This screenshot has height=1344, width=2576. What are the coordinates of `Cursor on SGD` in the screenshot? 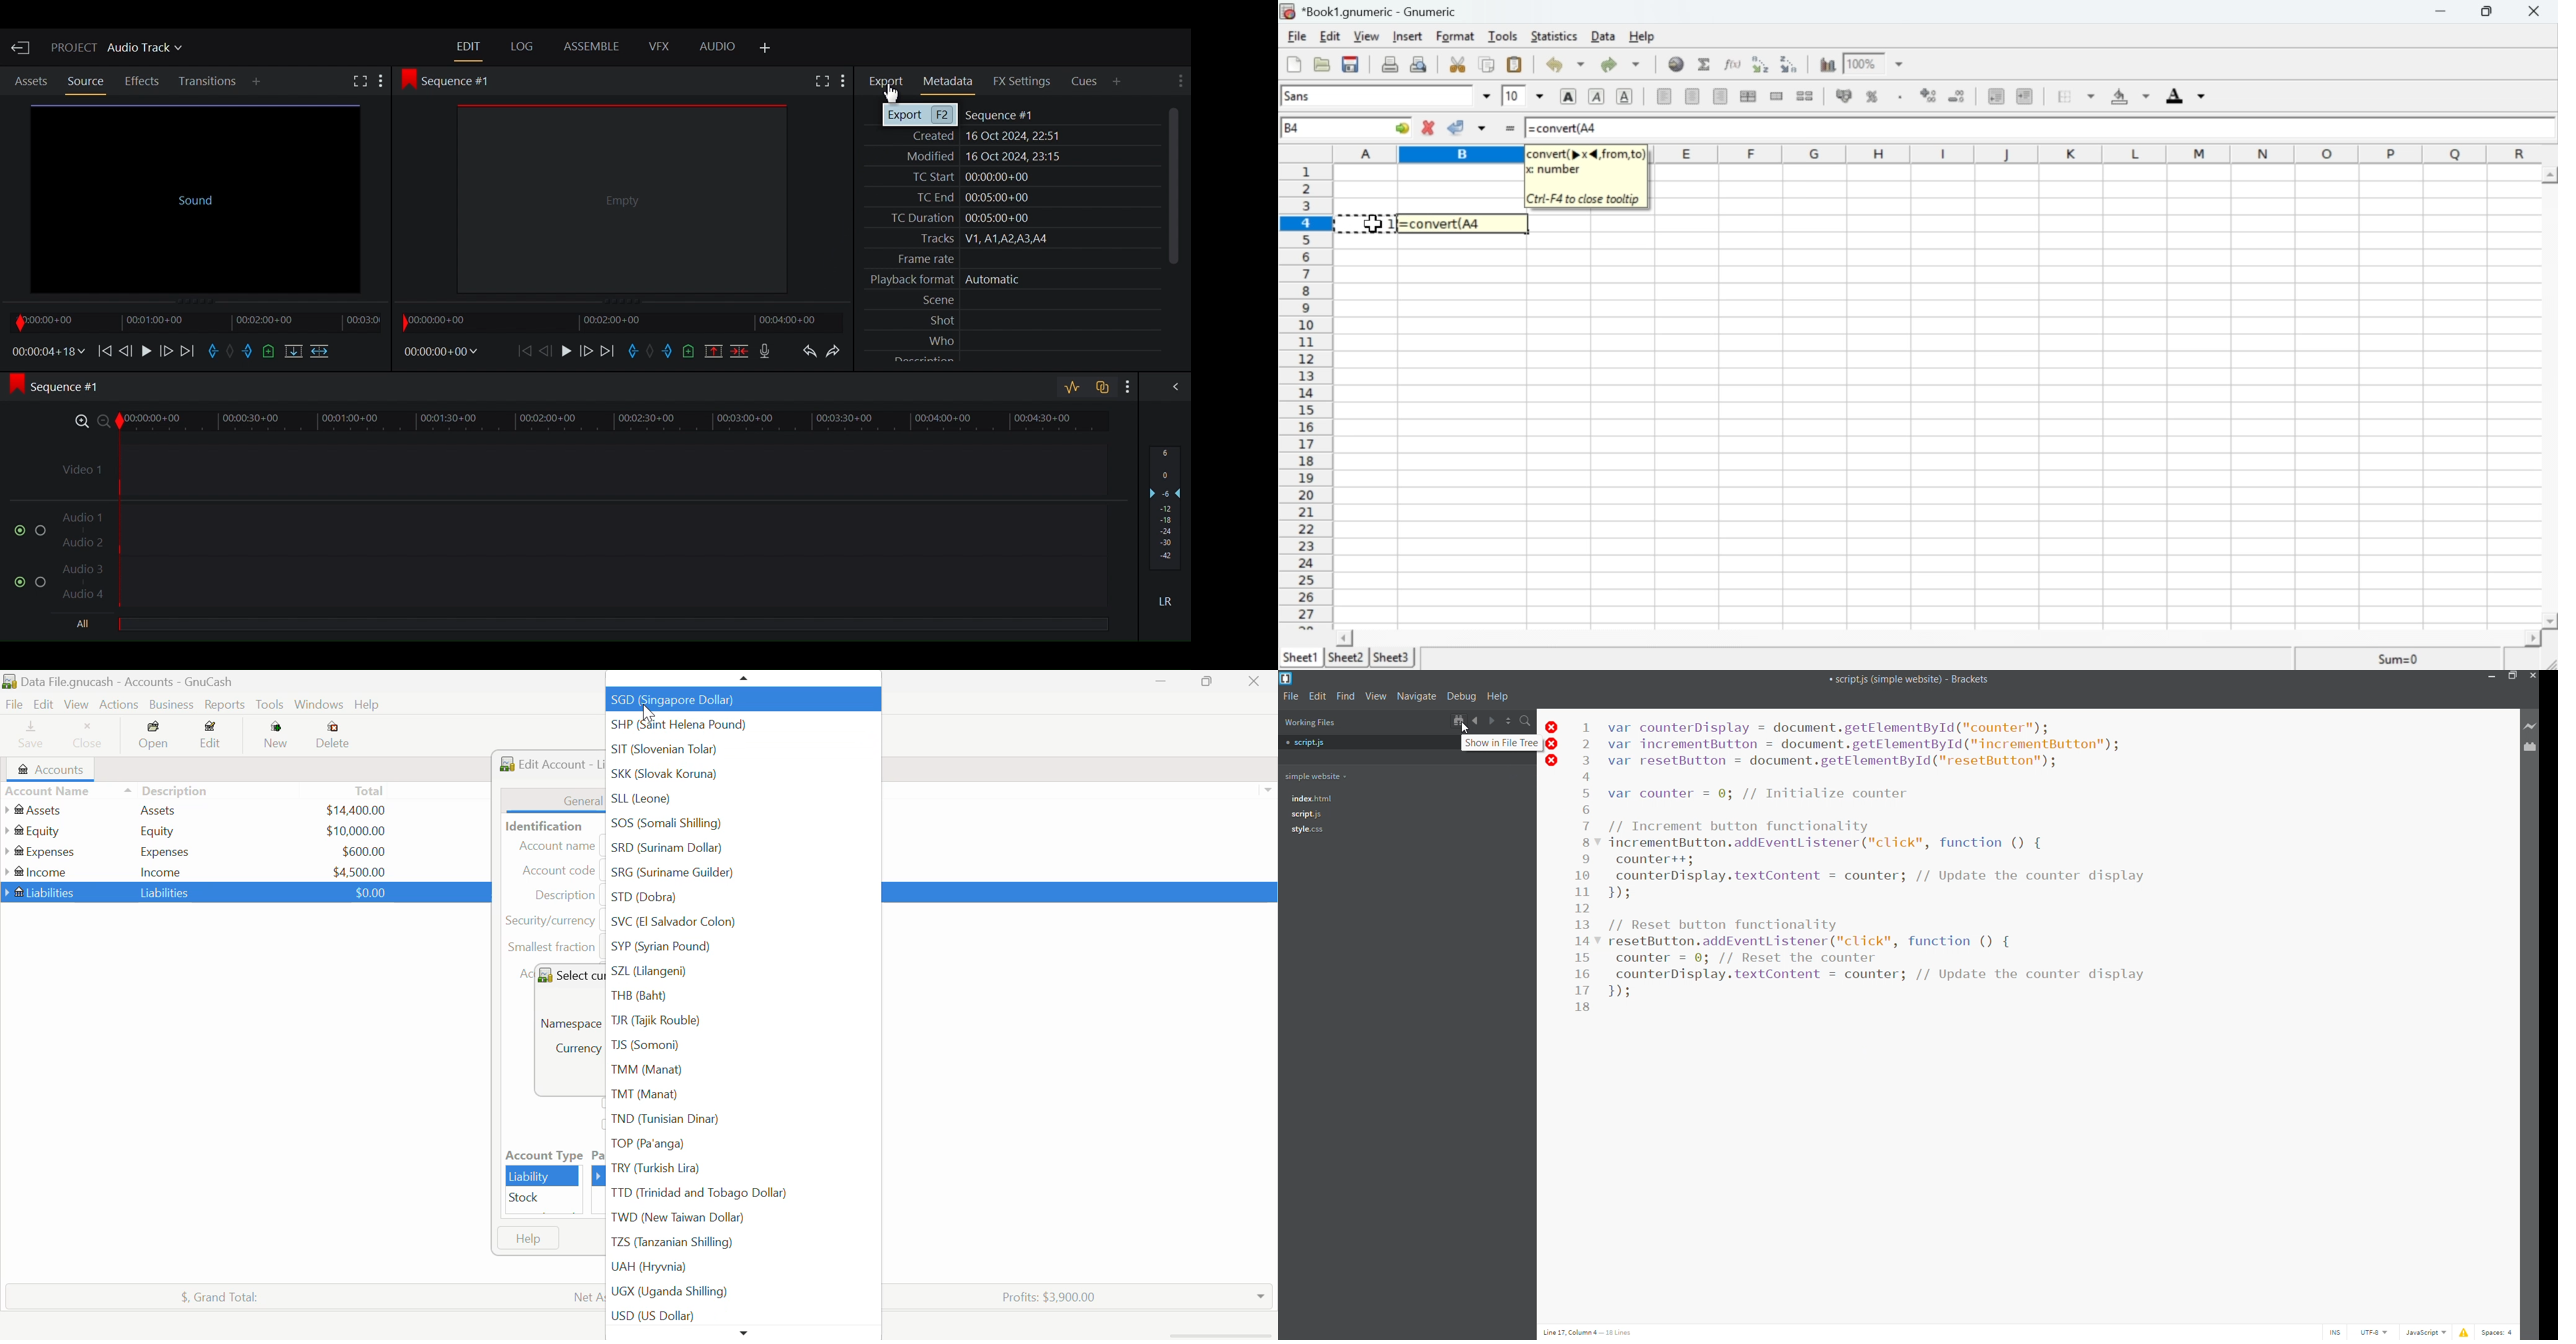 It's located at (647, 708).